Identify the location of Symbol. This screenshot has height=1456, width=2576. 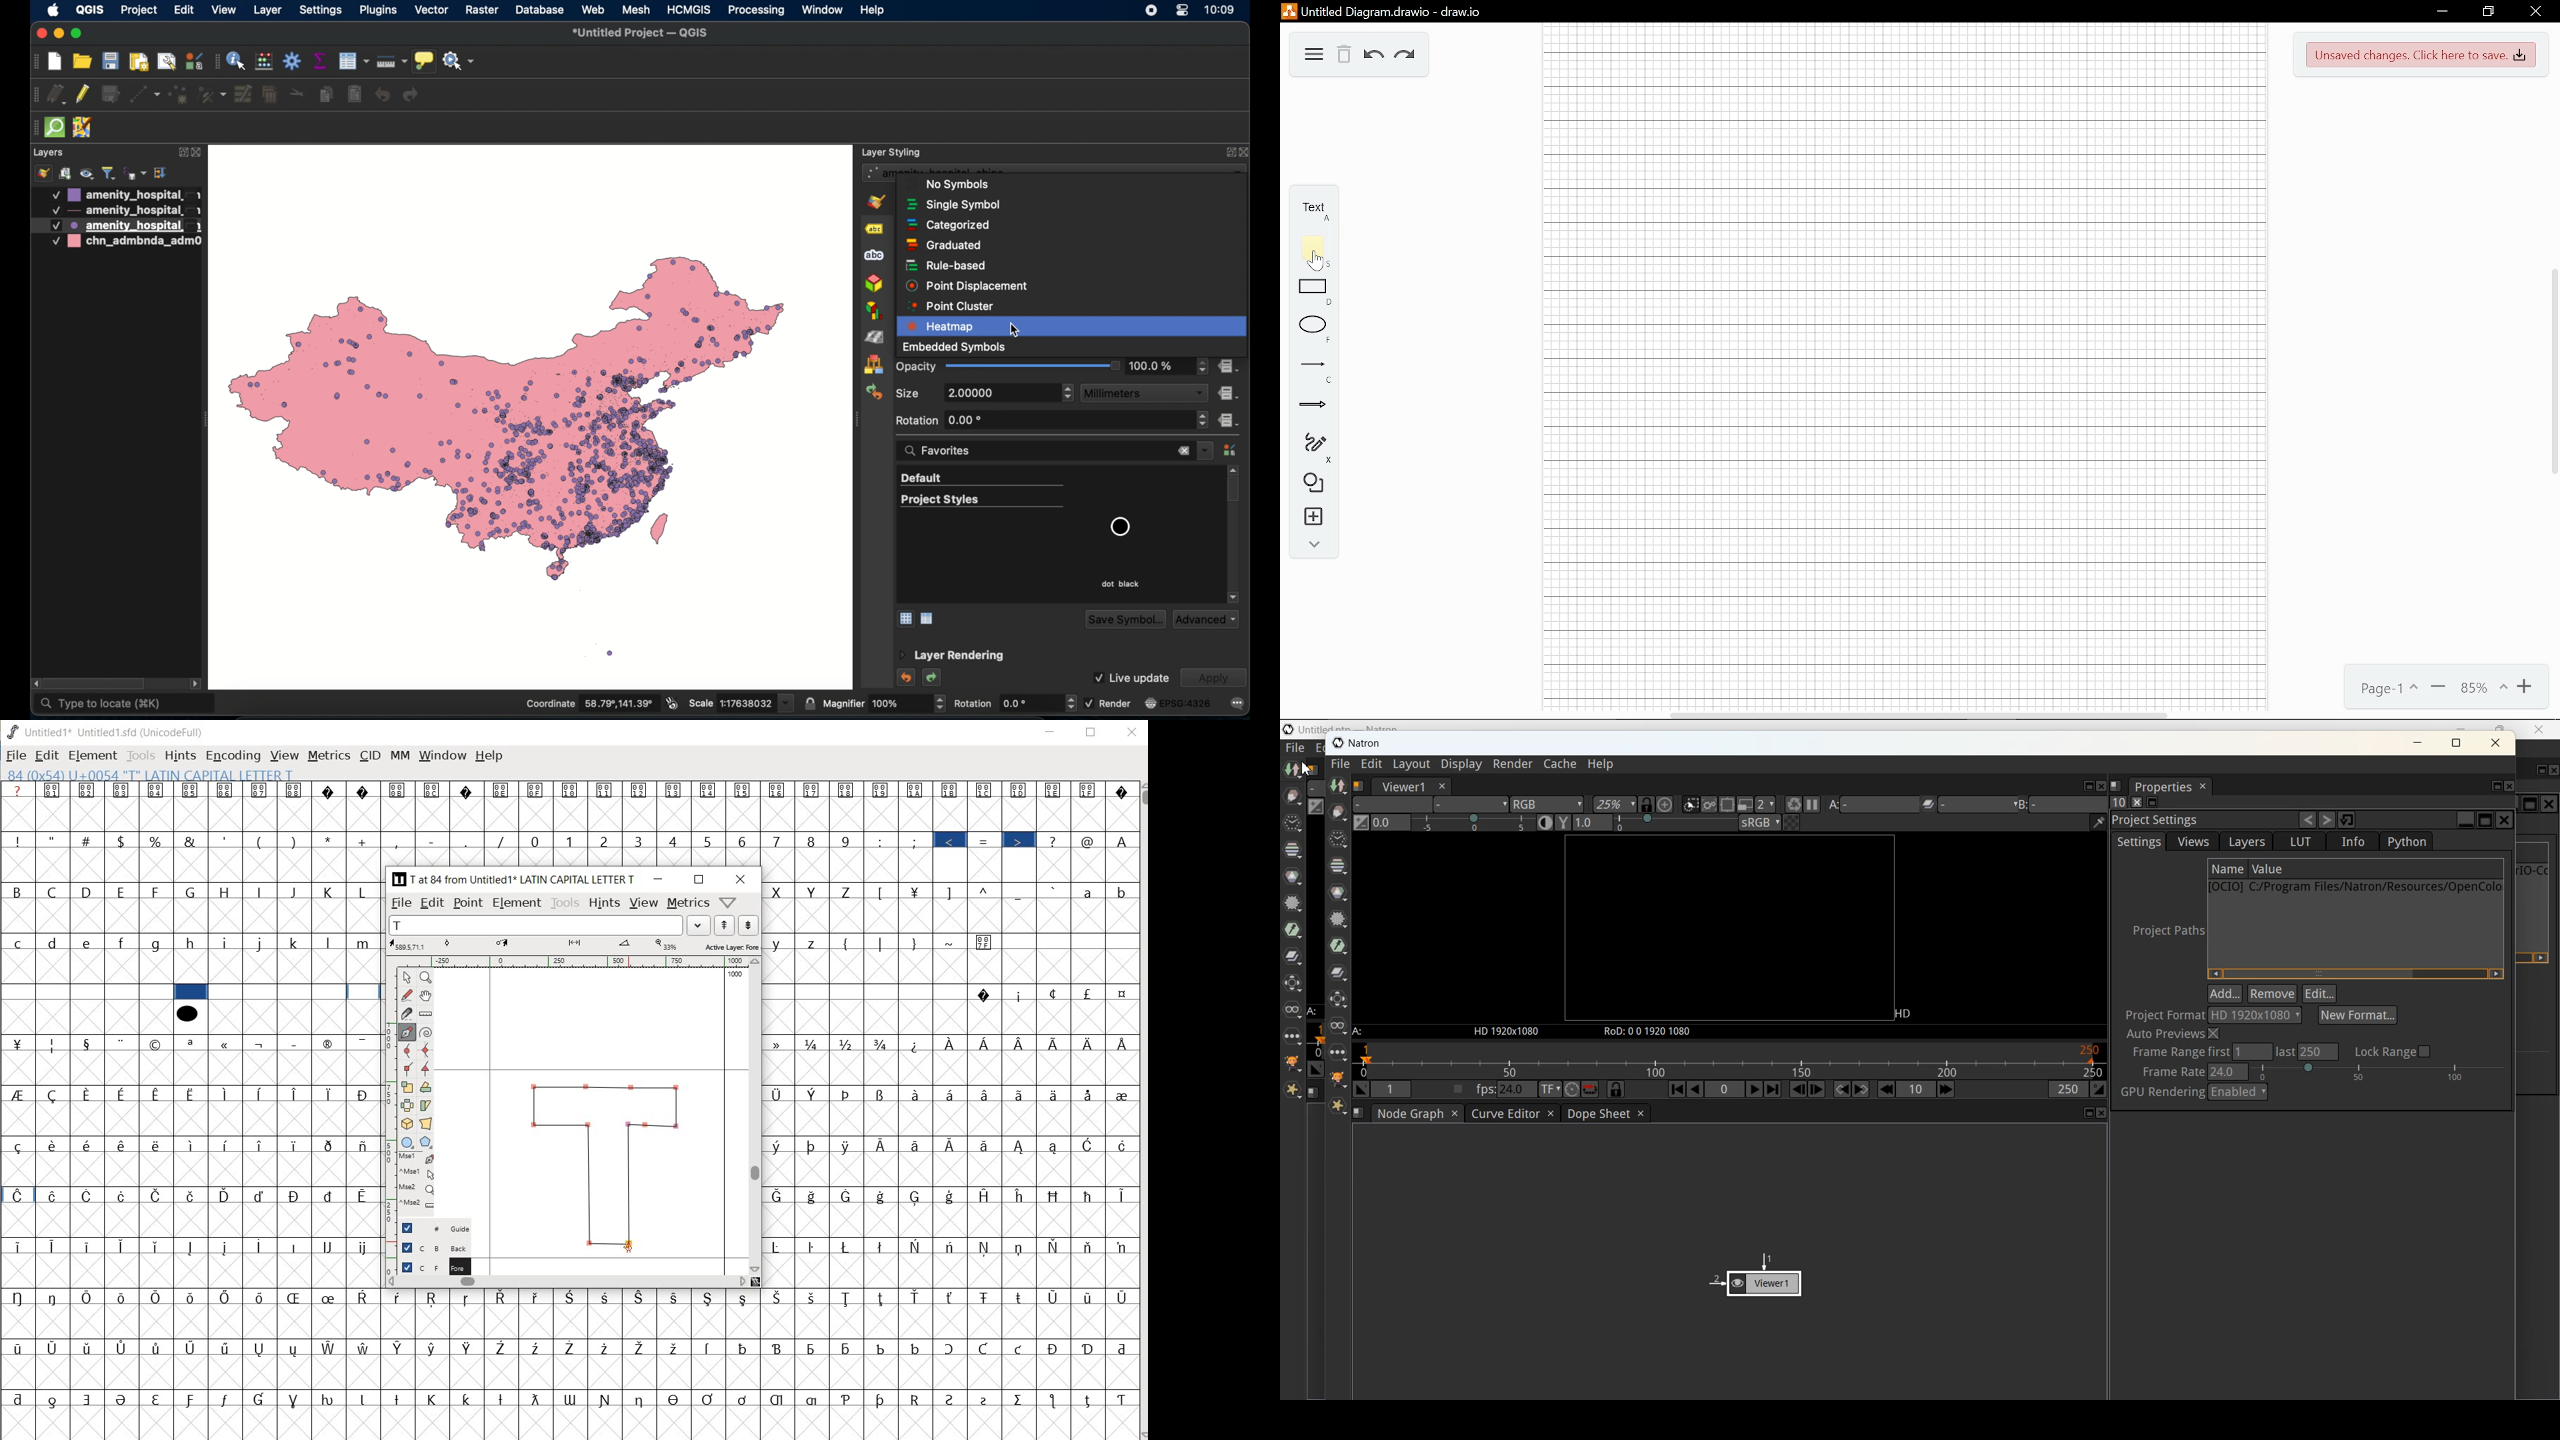
(331, 790).